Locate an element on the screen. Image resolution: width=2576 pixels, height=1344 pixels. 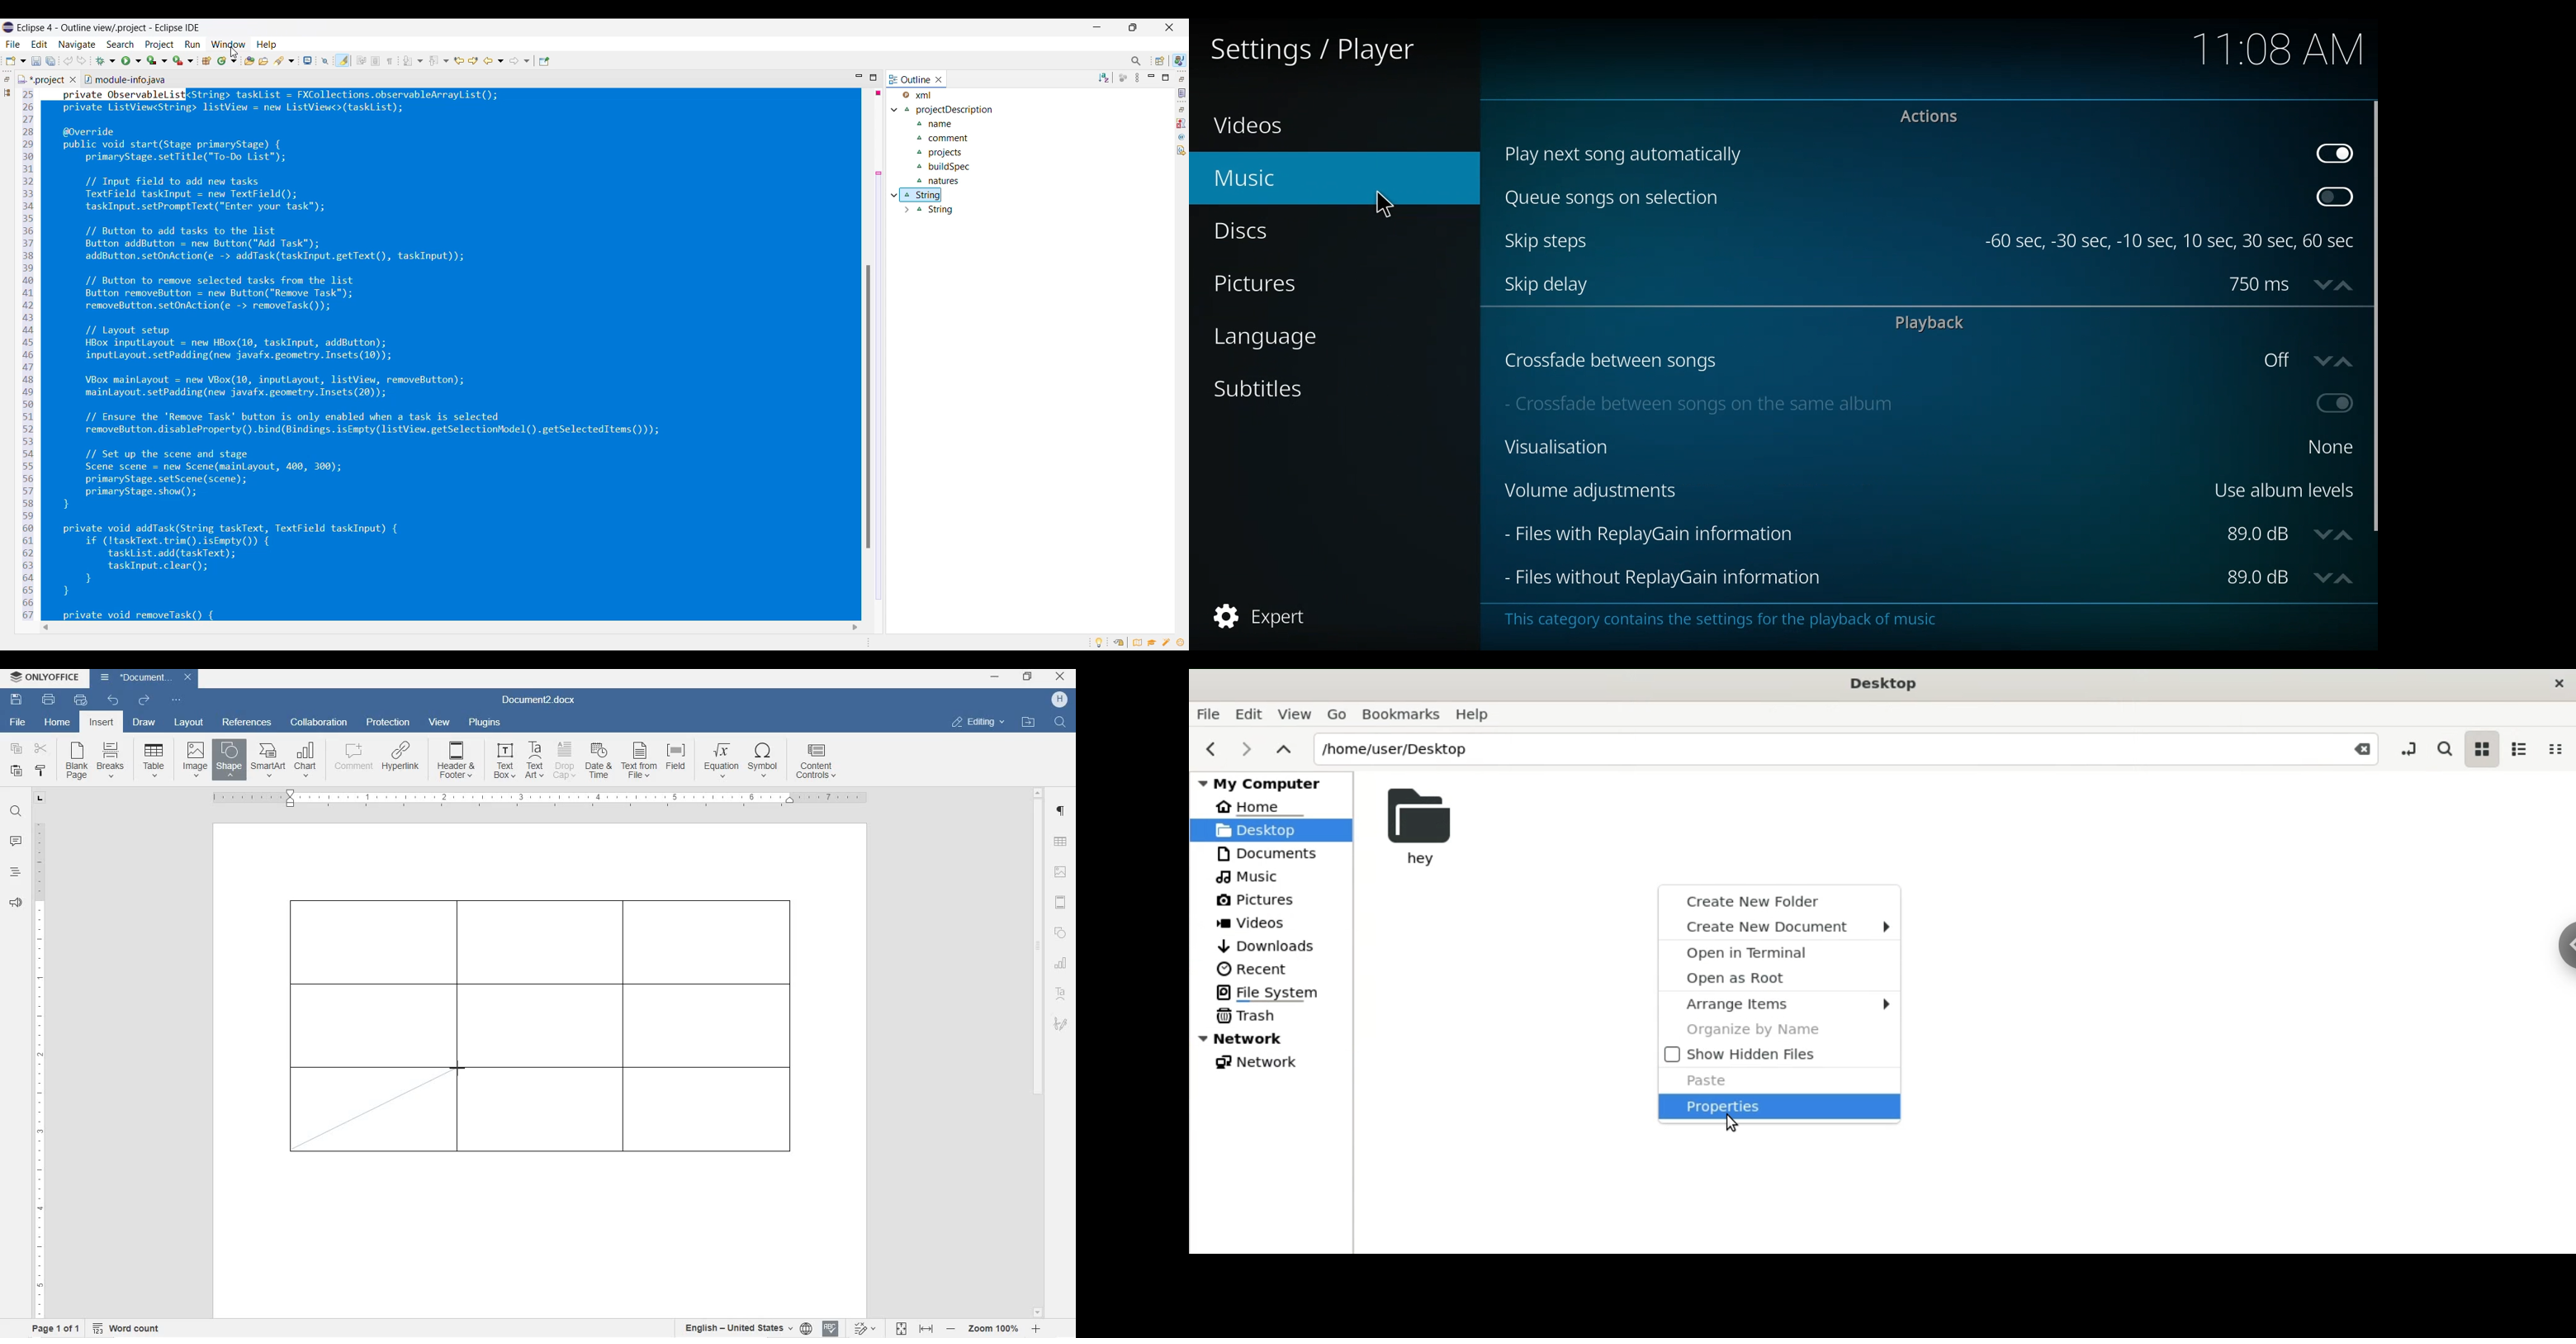
INSERT SHAPE is located at coordinates (229, 762).